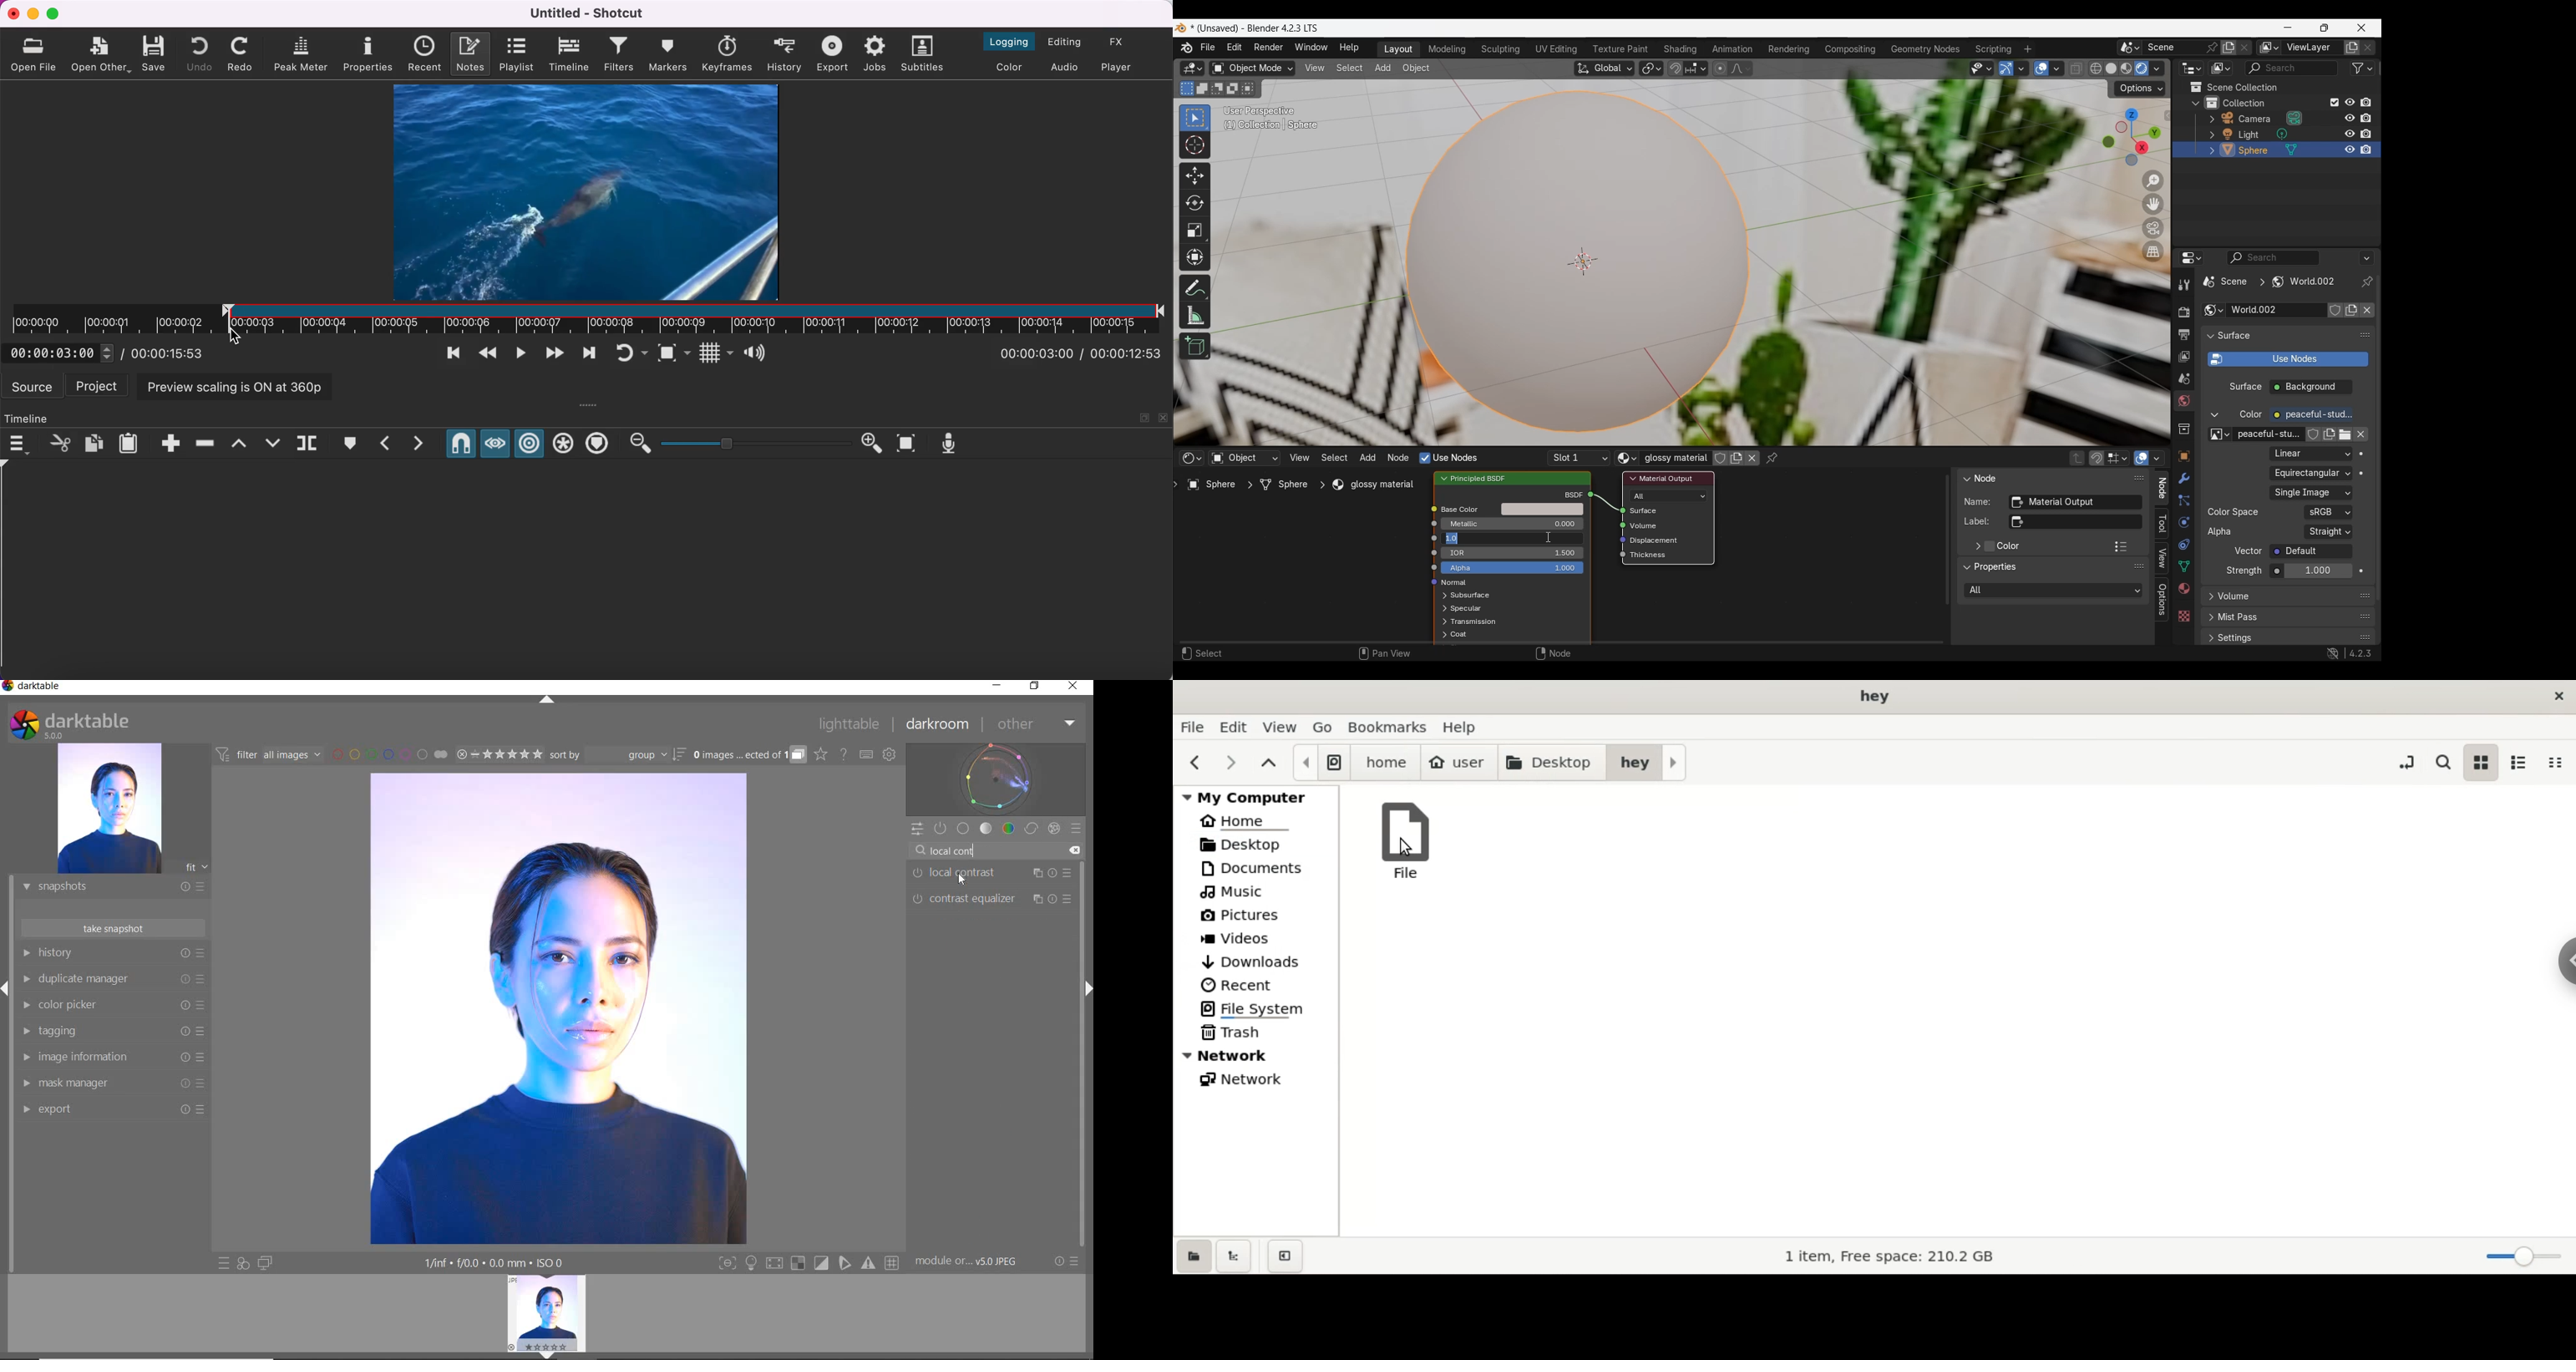  Describe the element at coordinates (821, 754) in the screenshot. I see `CLICK TO CHANGE THE OVERLAYS SHOWN ON THUMBNAILS` at that location.